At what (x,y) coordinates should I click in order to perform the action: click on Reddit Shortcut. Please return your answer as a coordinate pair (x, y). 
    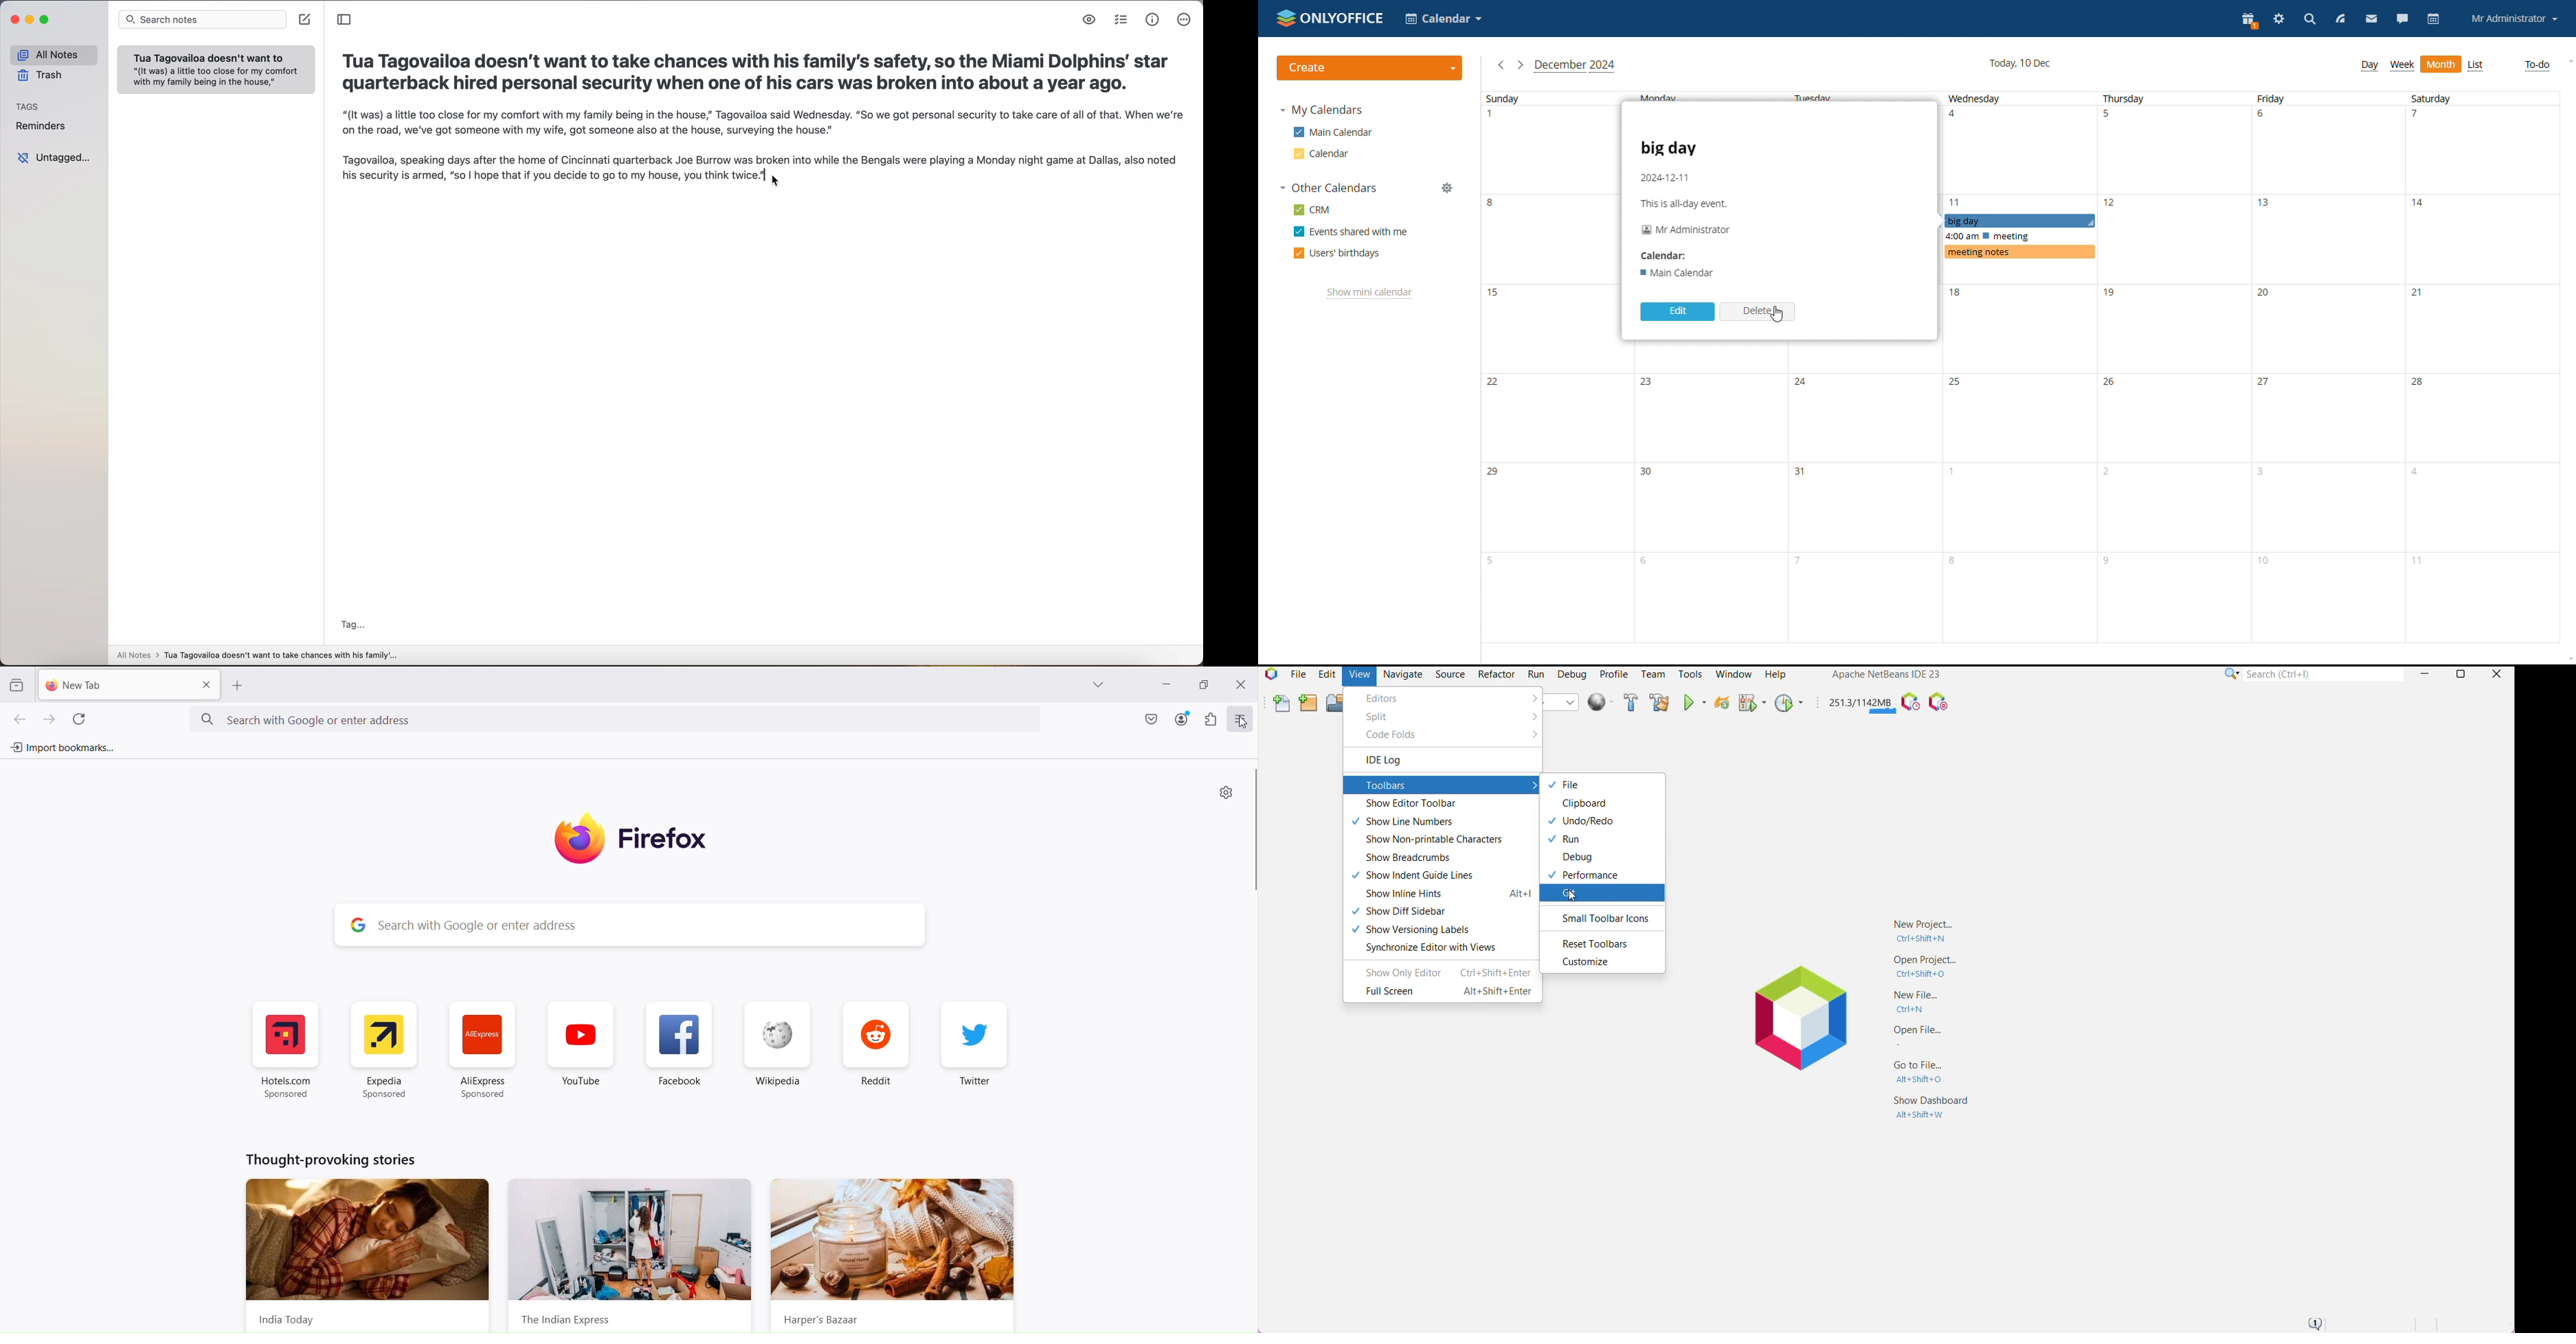
    Looking at the image, I should click on (874, 1051).